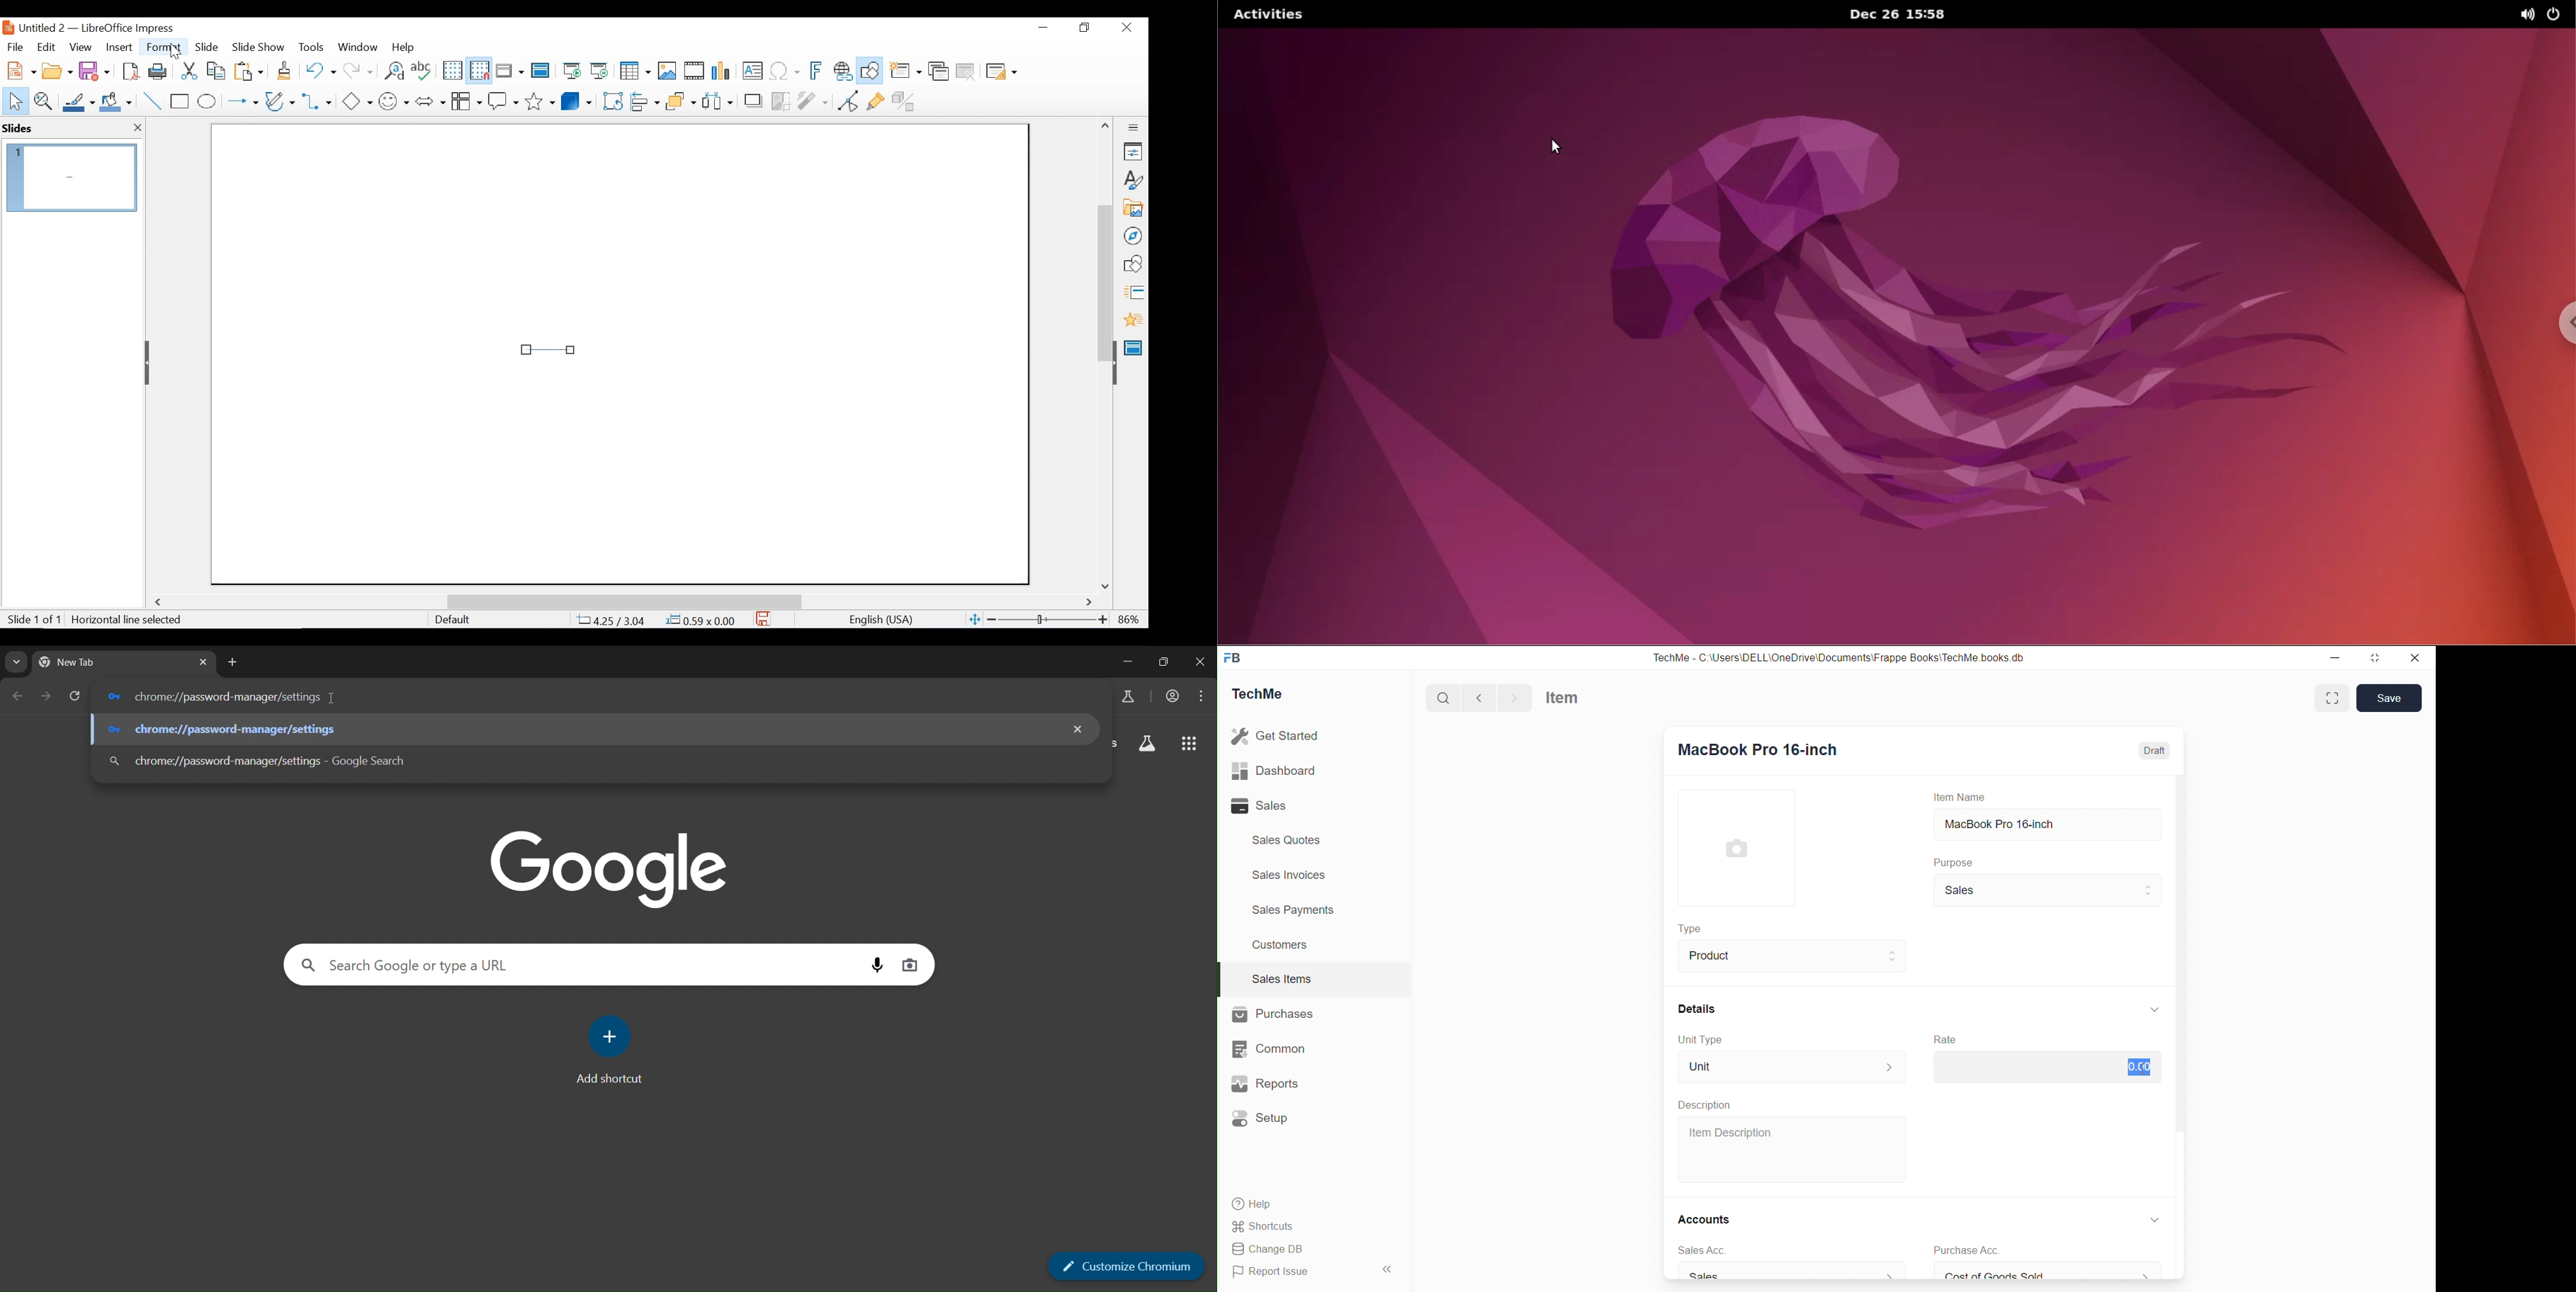 This screenshot has height=1316, width=2576. I want to click on Report Issue, so click(1274, 1272).